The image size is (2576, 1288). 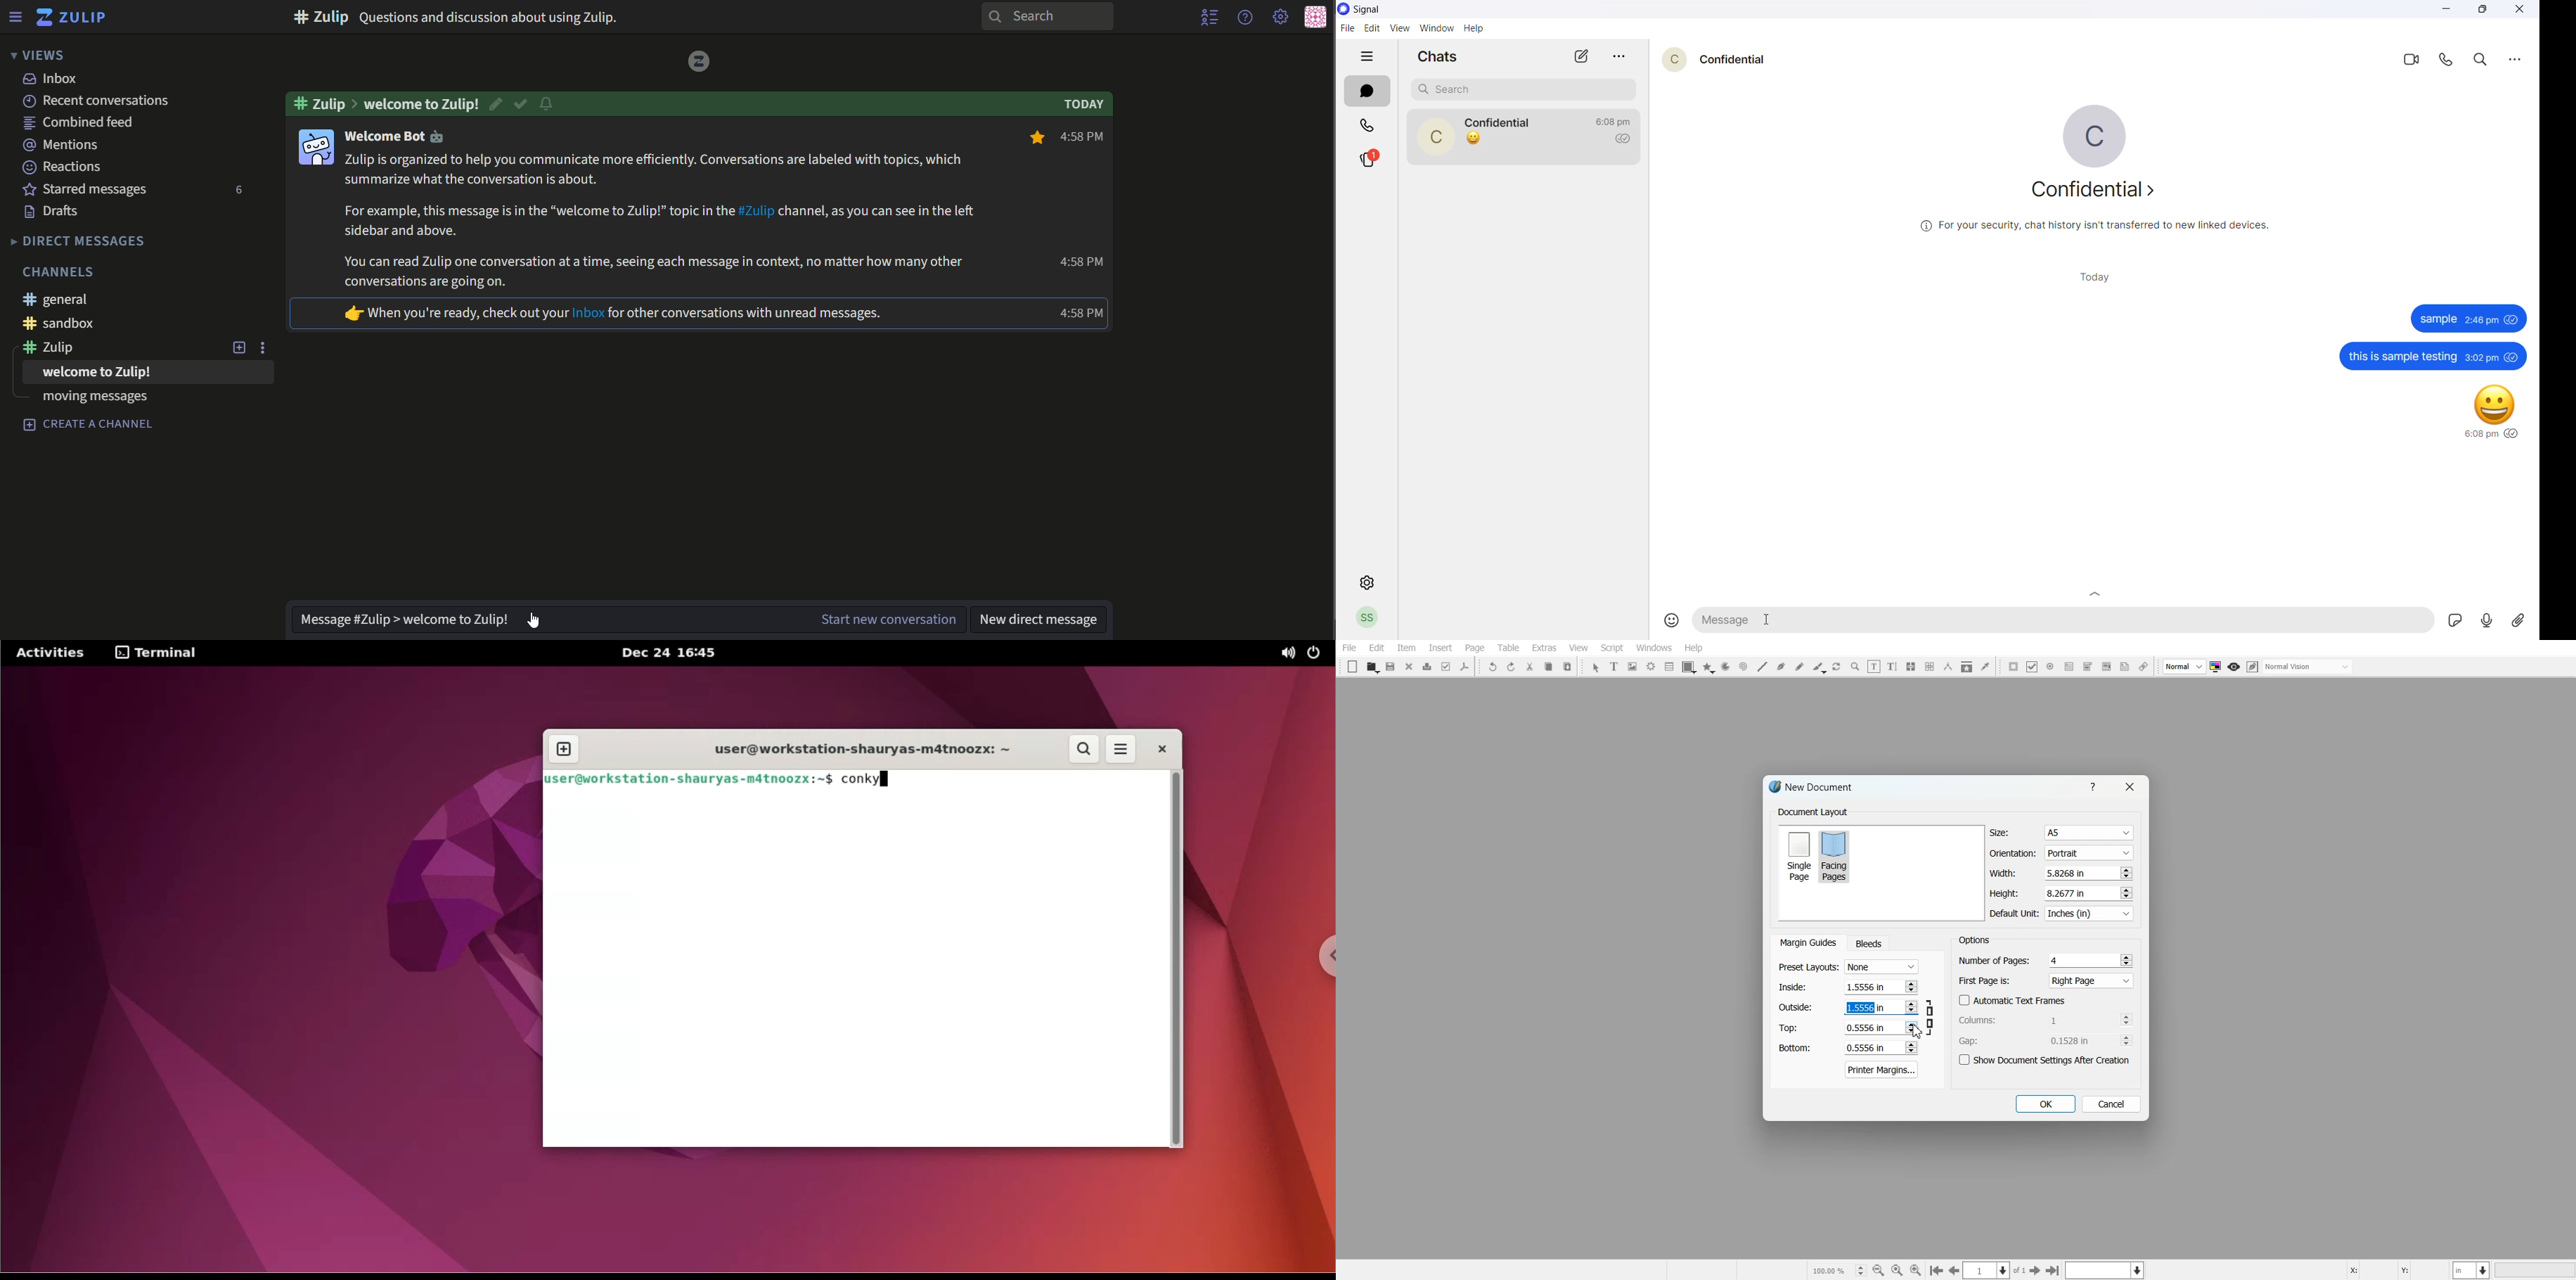 What do you see at coordinates (1612, 648) in the screenshot?
I see `Script` at bounding box center [1612, 648].